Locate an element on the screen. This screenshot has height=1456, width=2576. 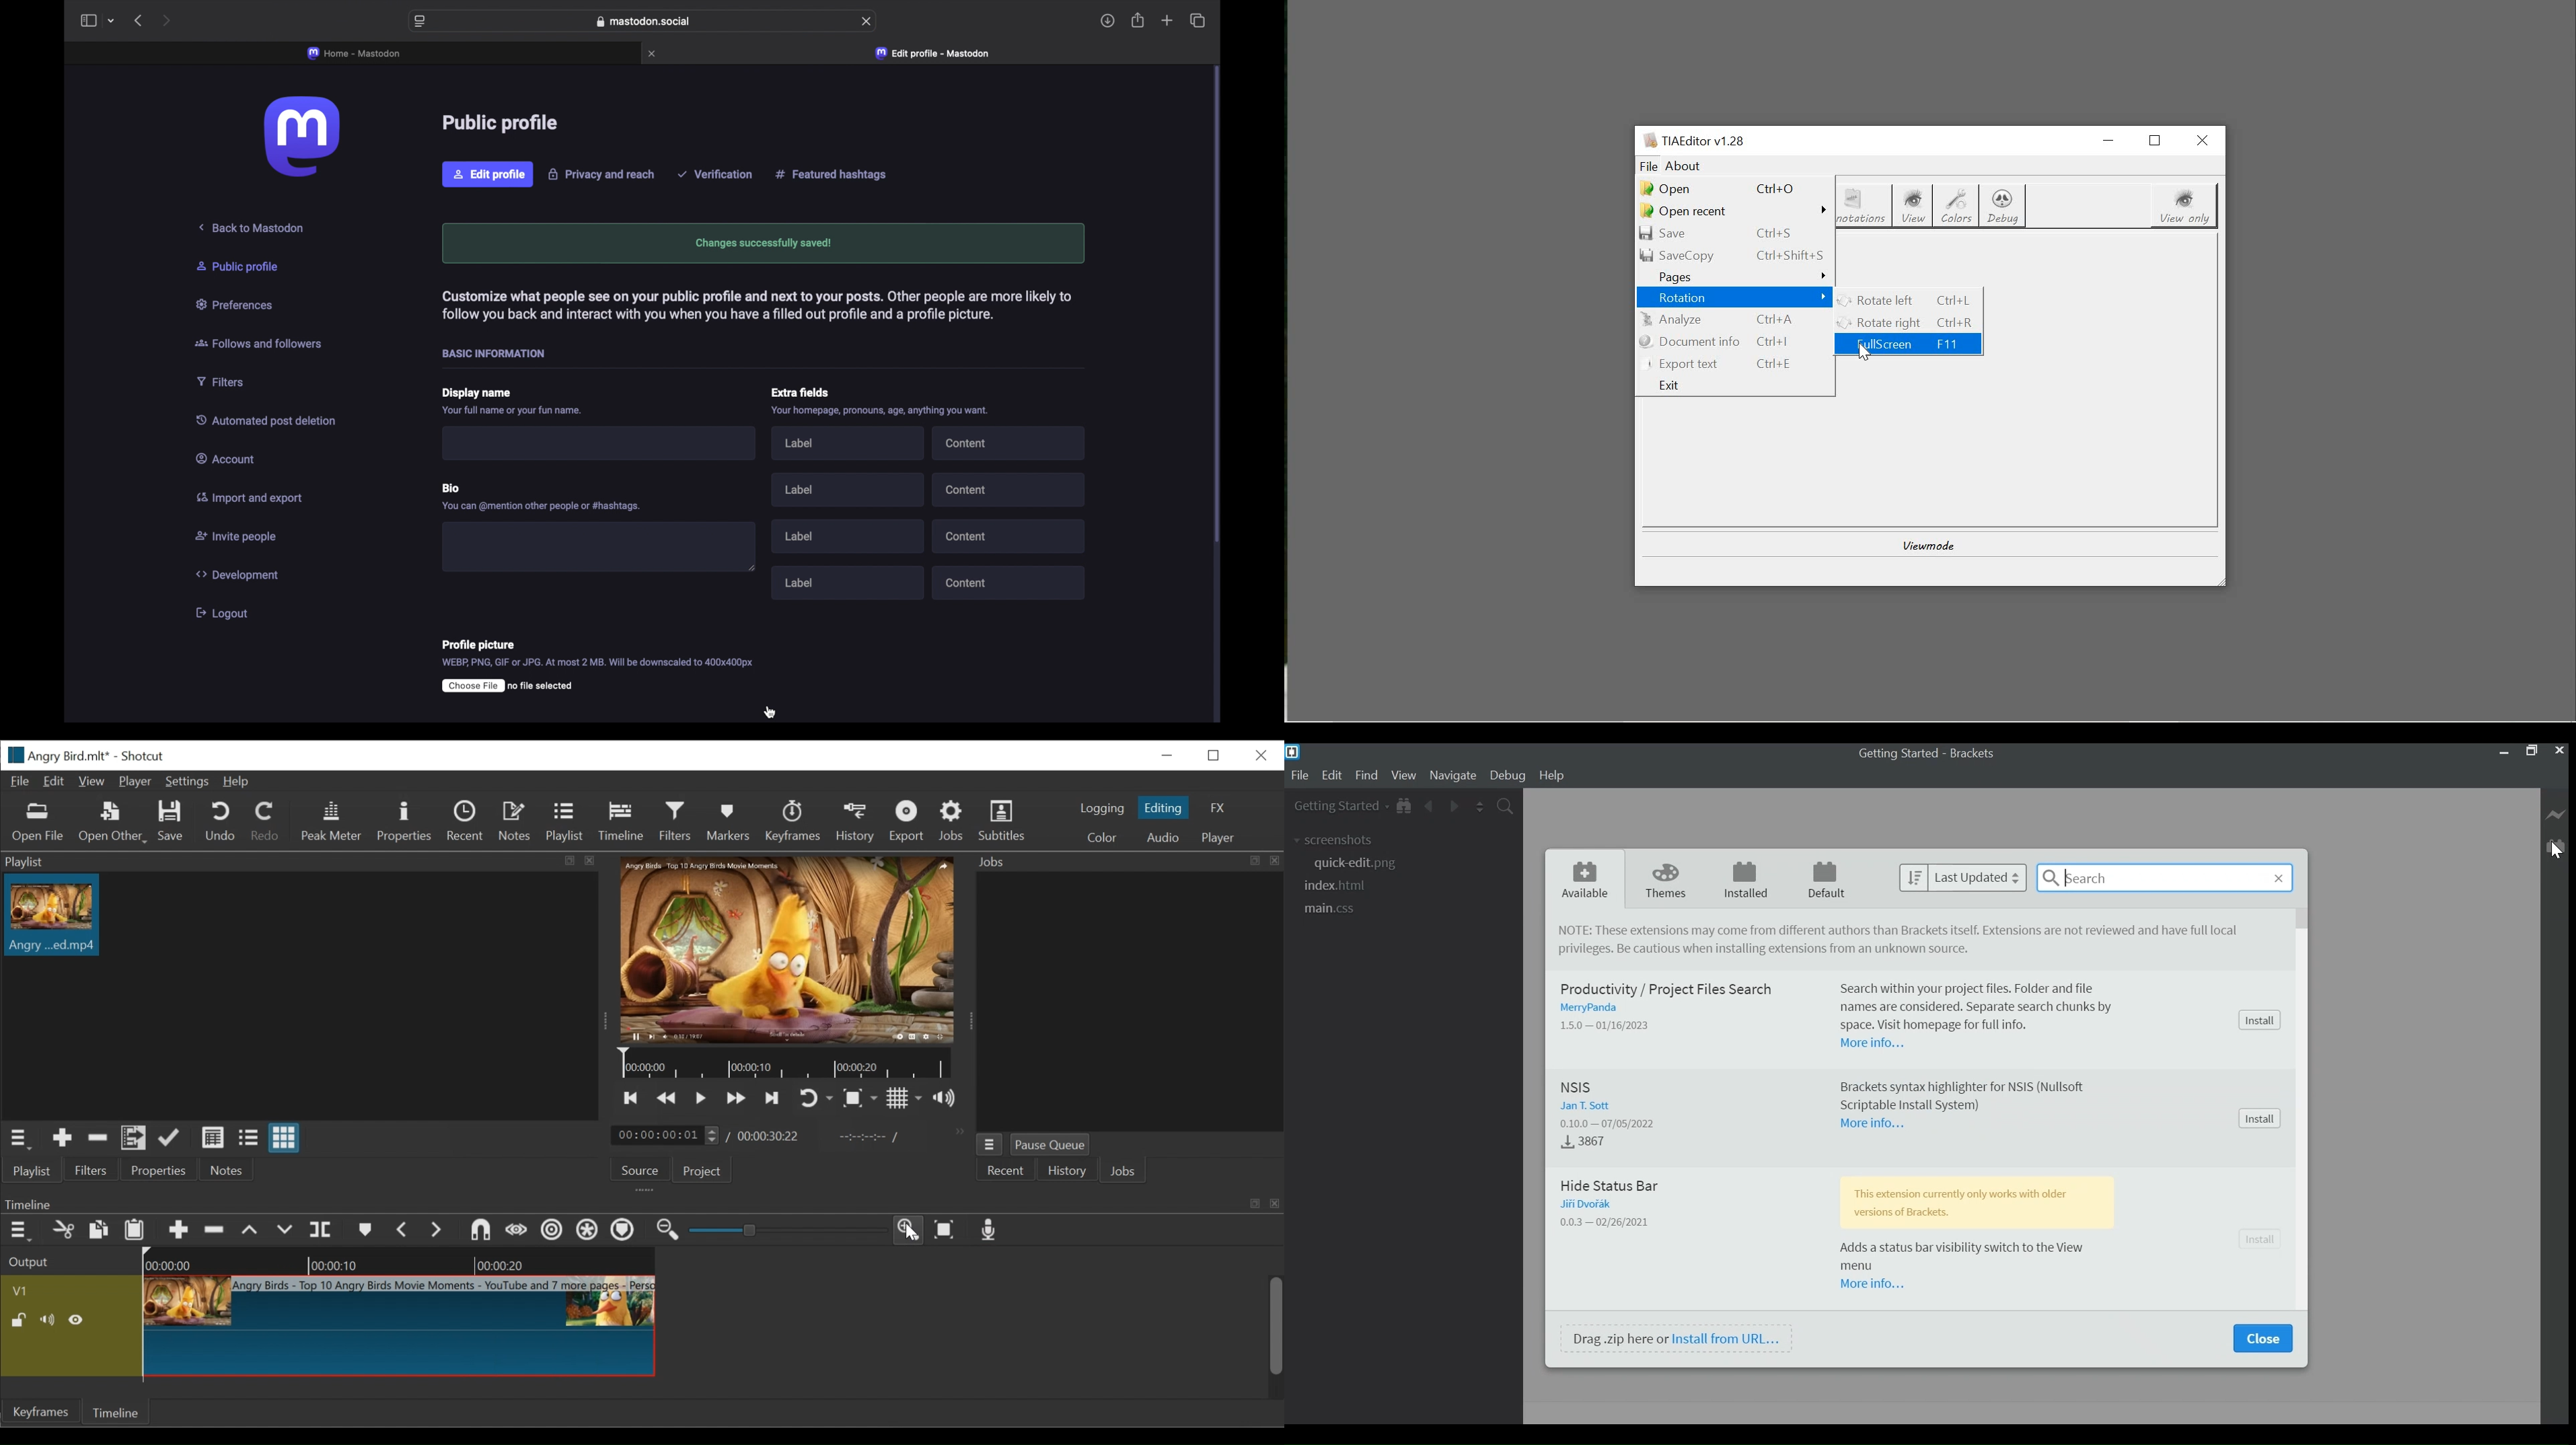
Snap is located at coordinates (477, 1230).